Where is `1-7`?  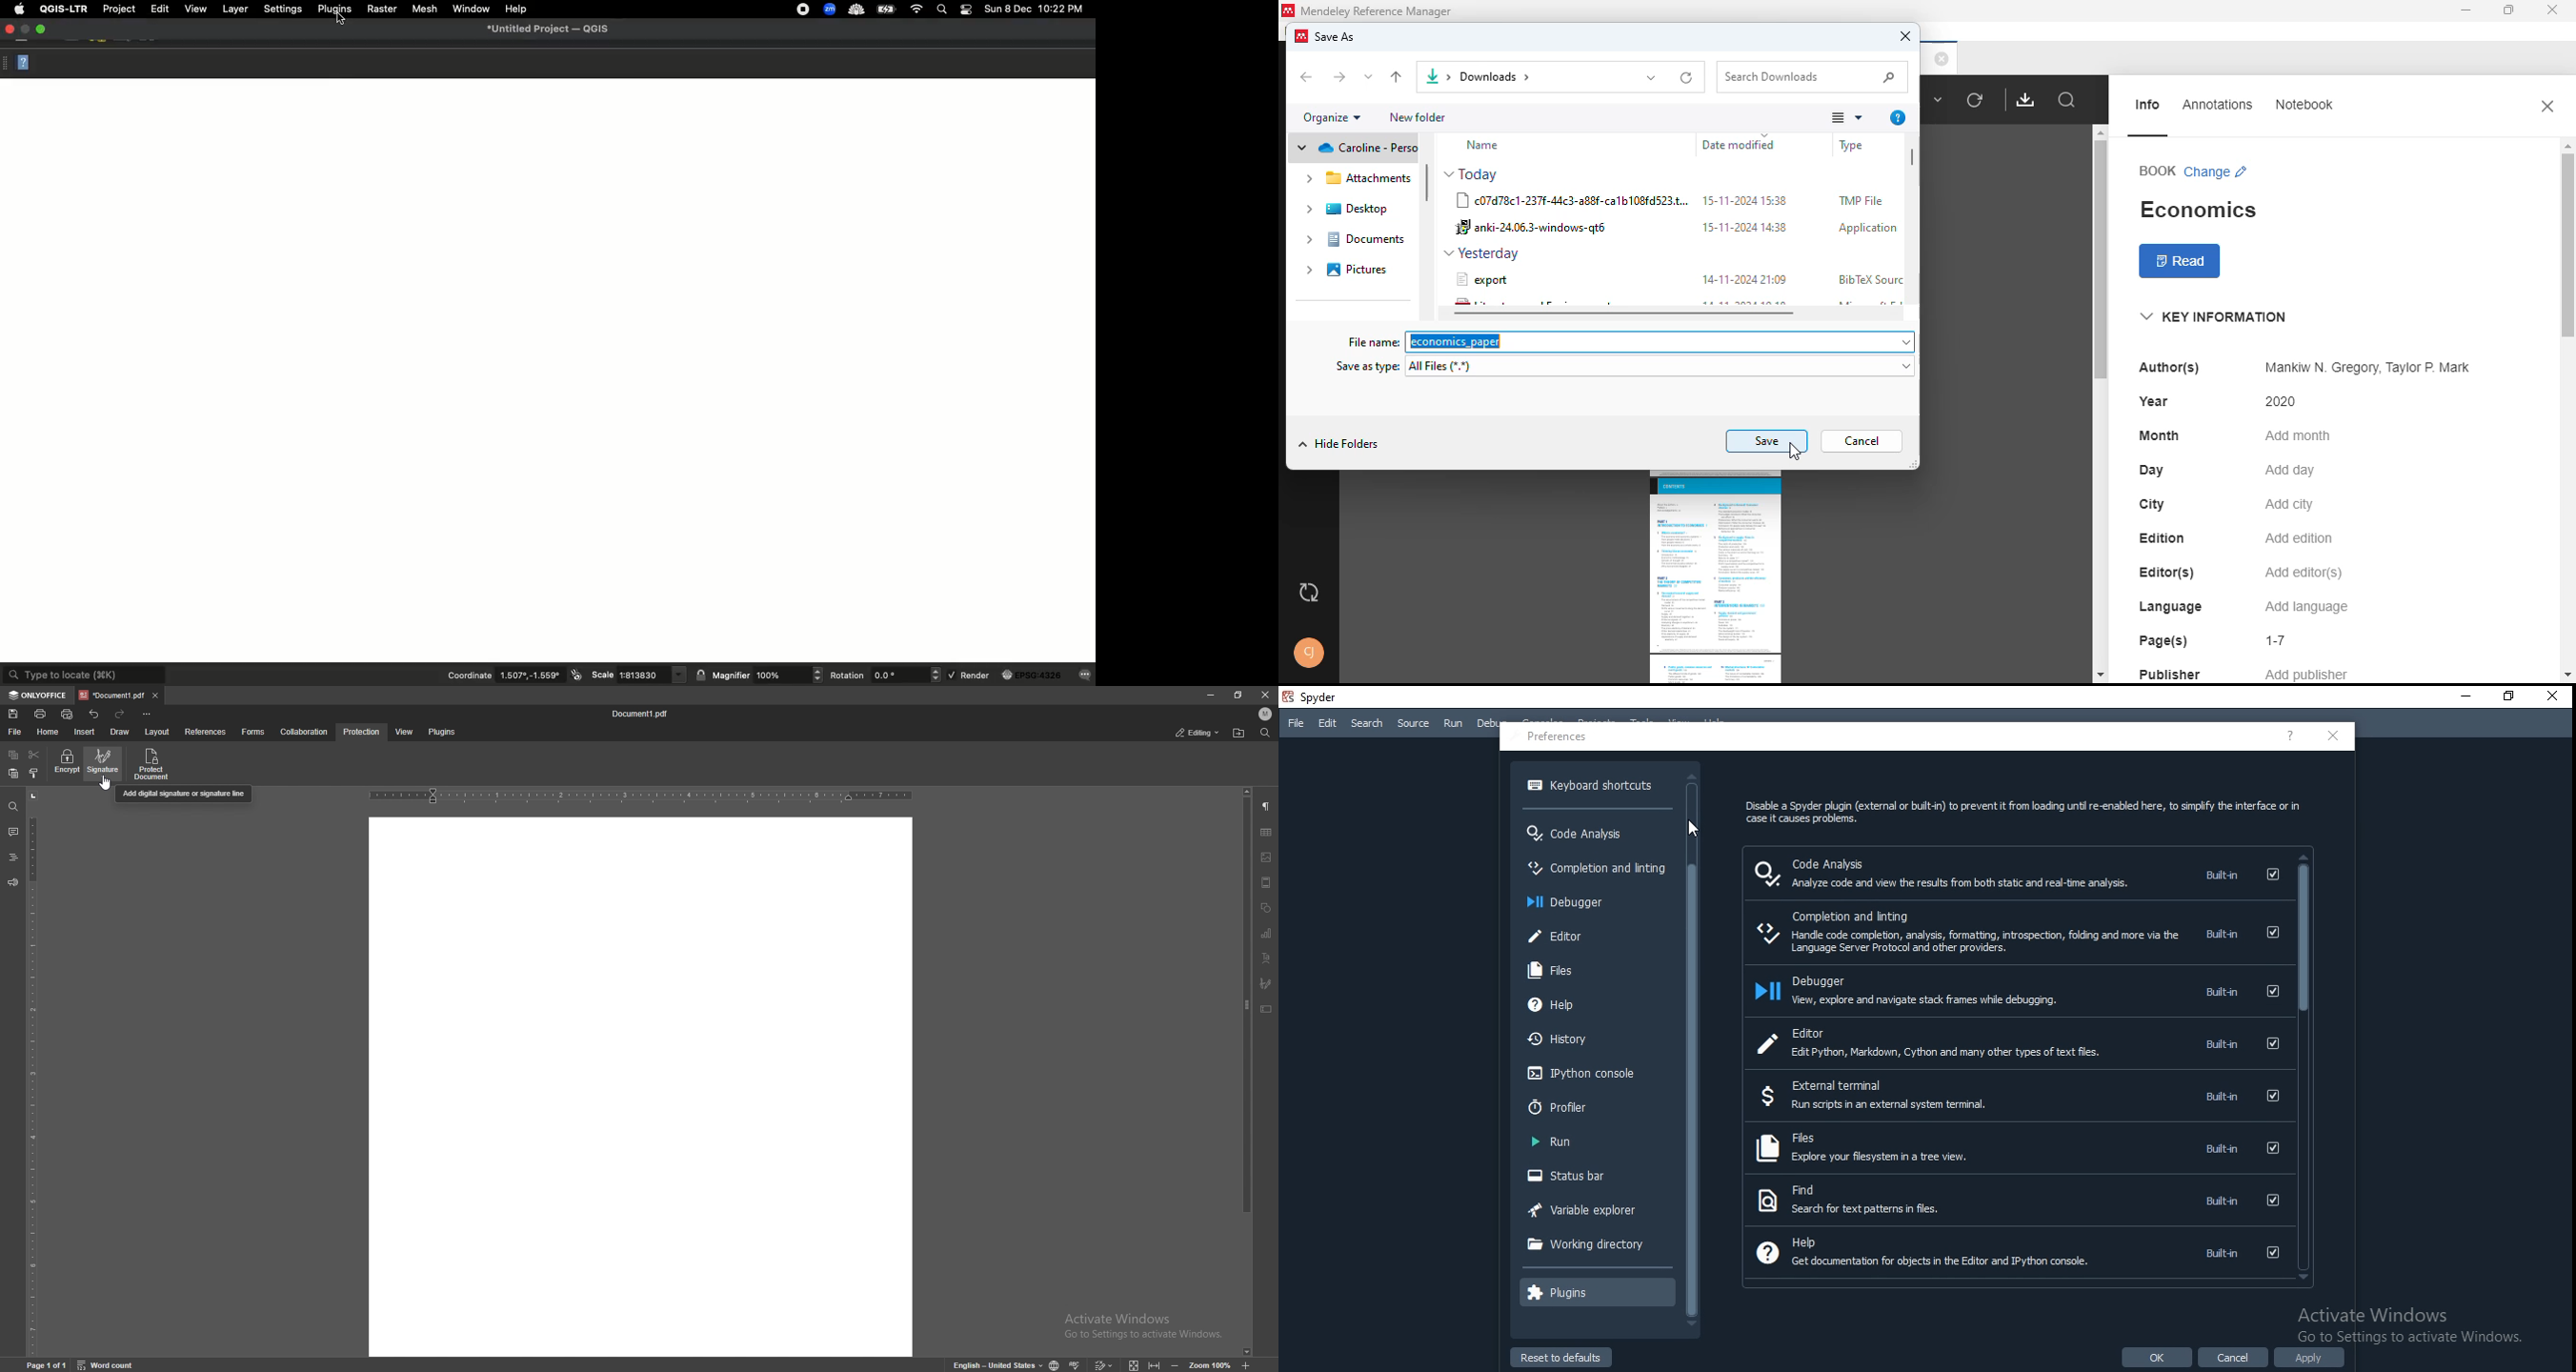 1-7 is located at coordinates (2277, 641).